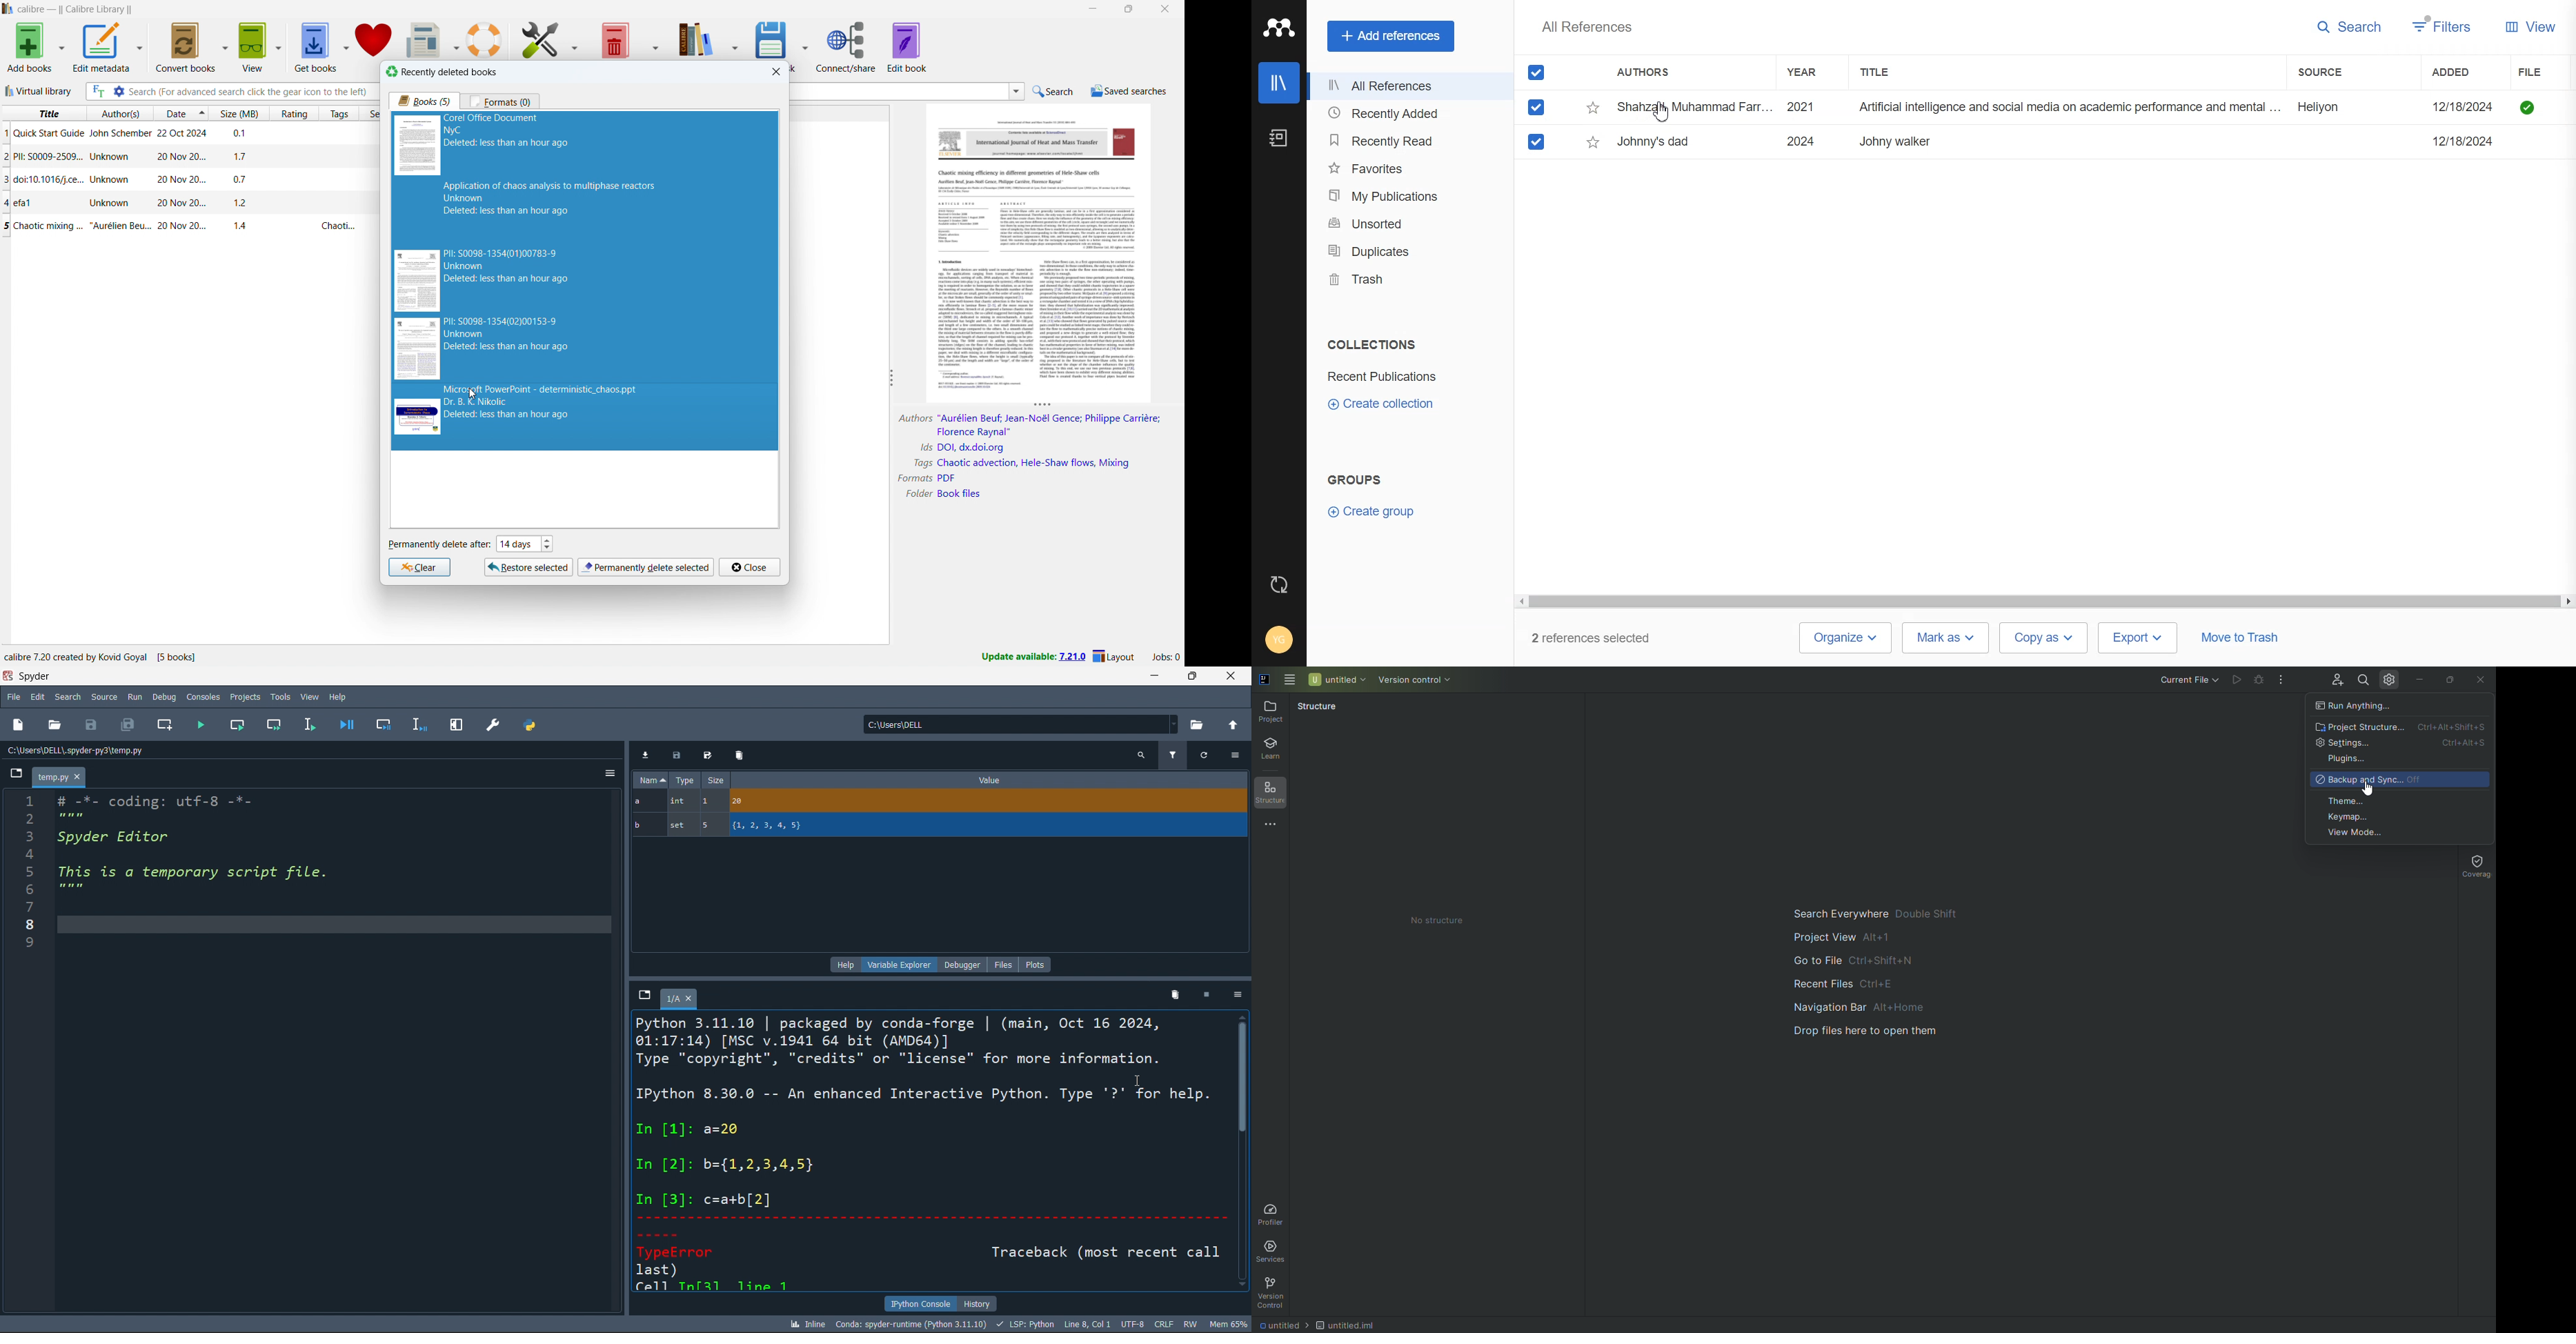  What do you see at coordinates (2239, 639) in the screenshot?
I see `Move to trash` at bounding box center [2239, 639].